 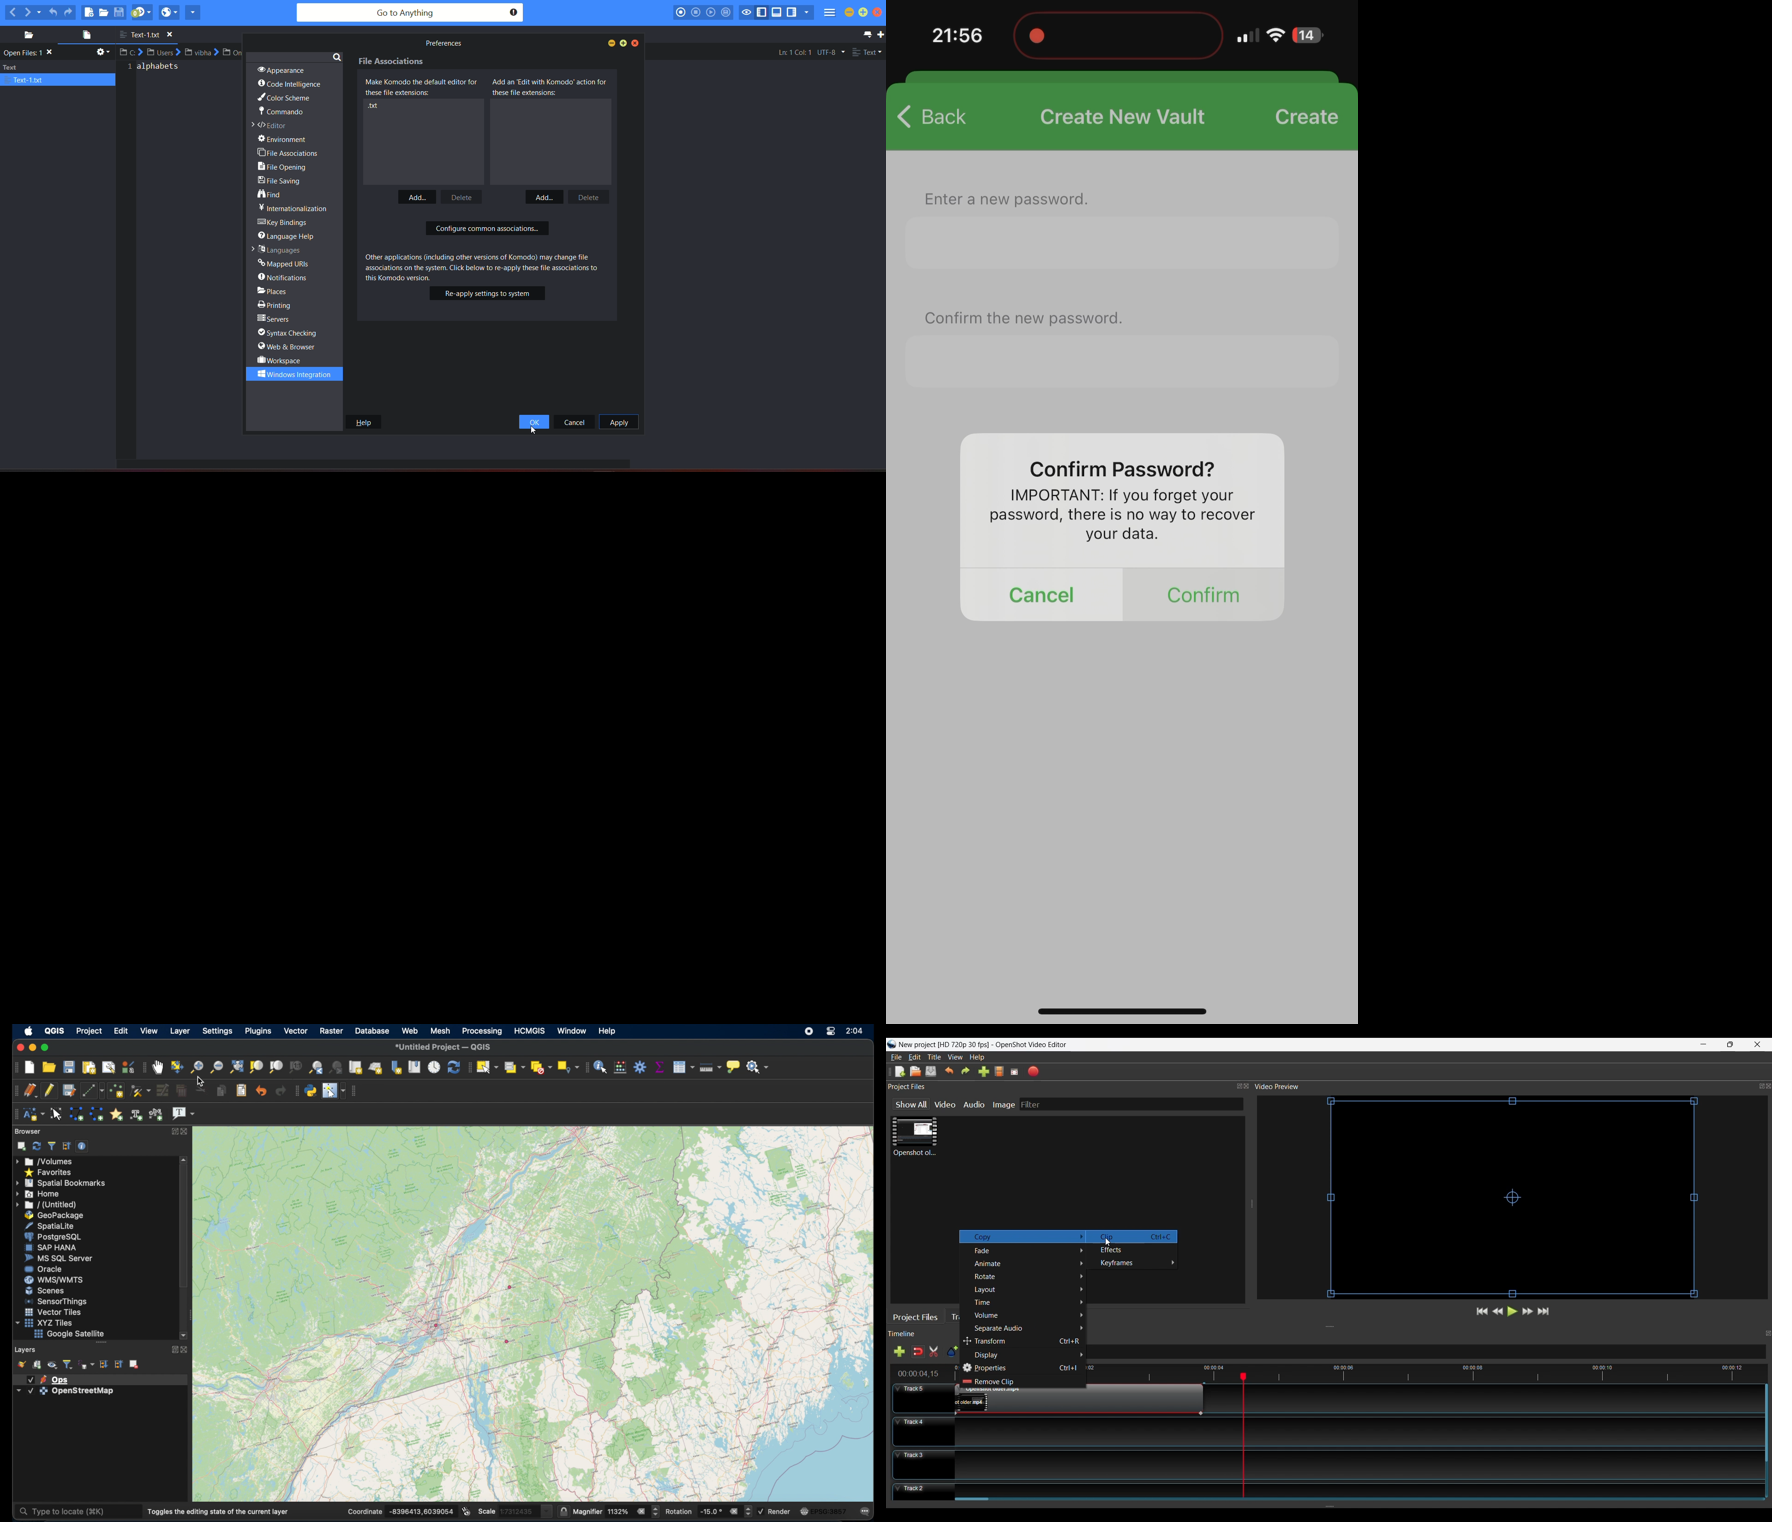 What do you see at coordinates (333, 1090) in the screenshot?
I see `switch mouse cursor to configurable pointer` at bounding box center [333, 1090].